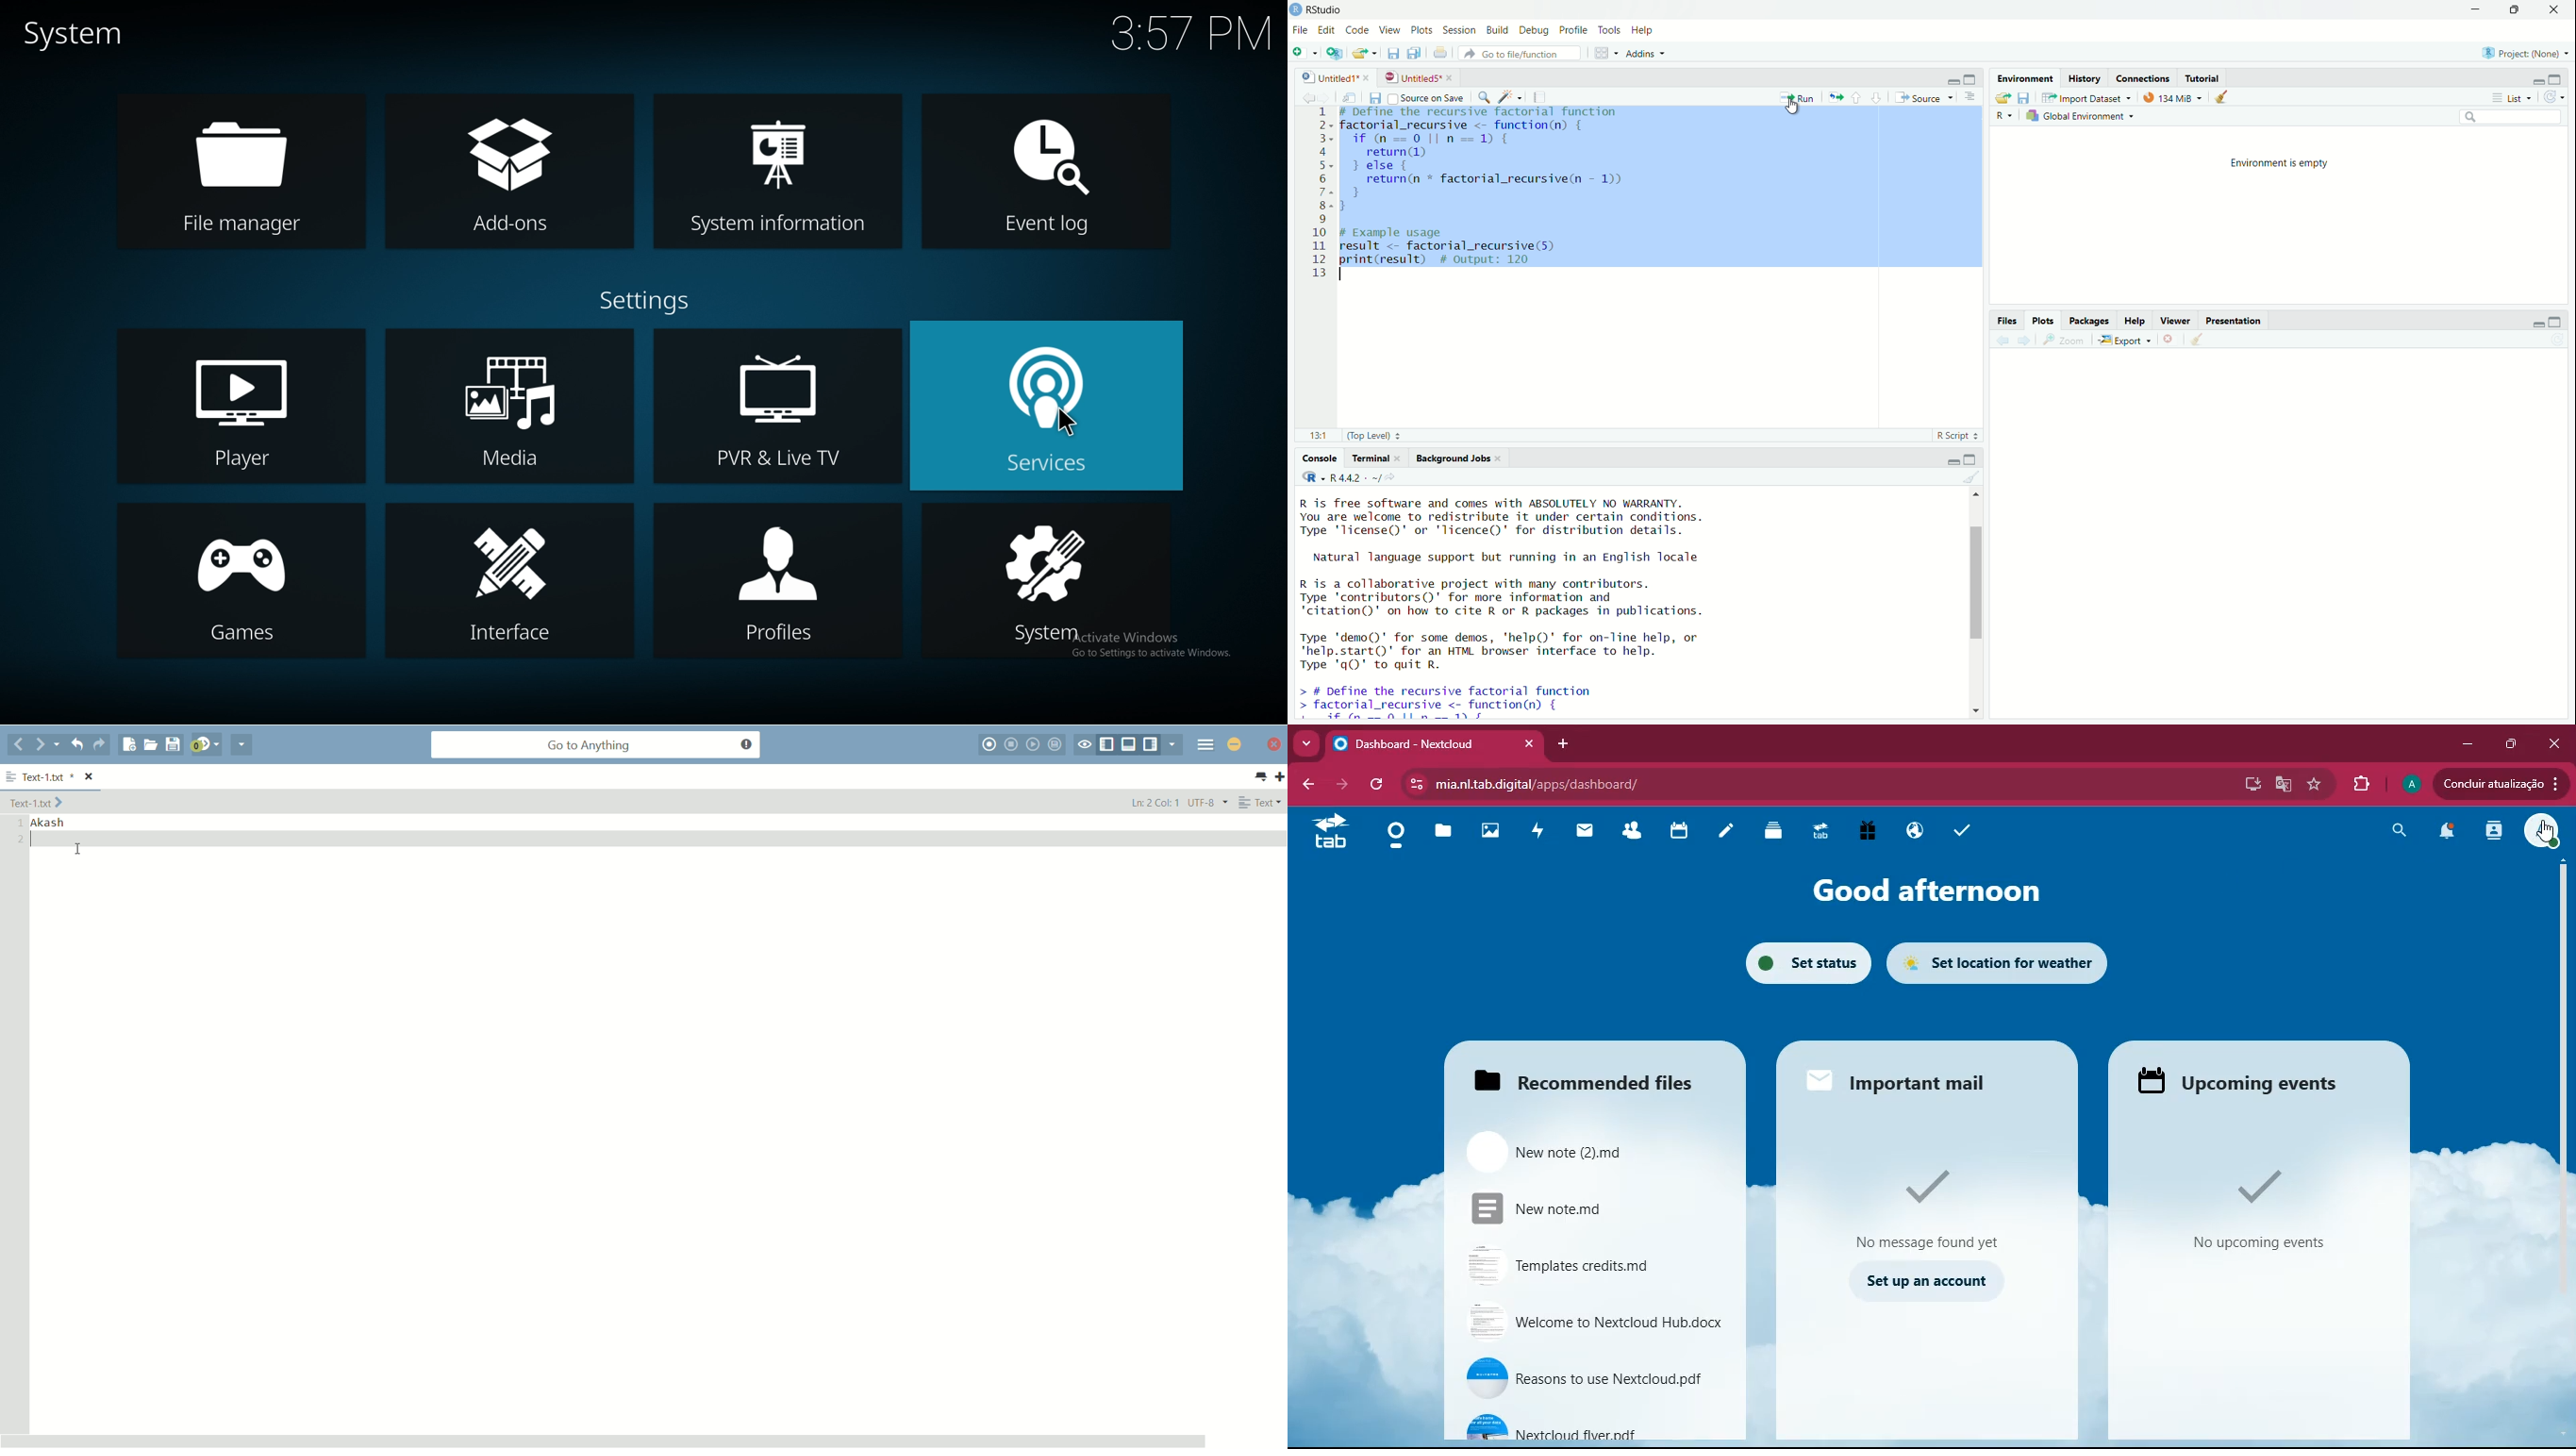  I want to click on Source, so click(1923, 97).